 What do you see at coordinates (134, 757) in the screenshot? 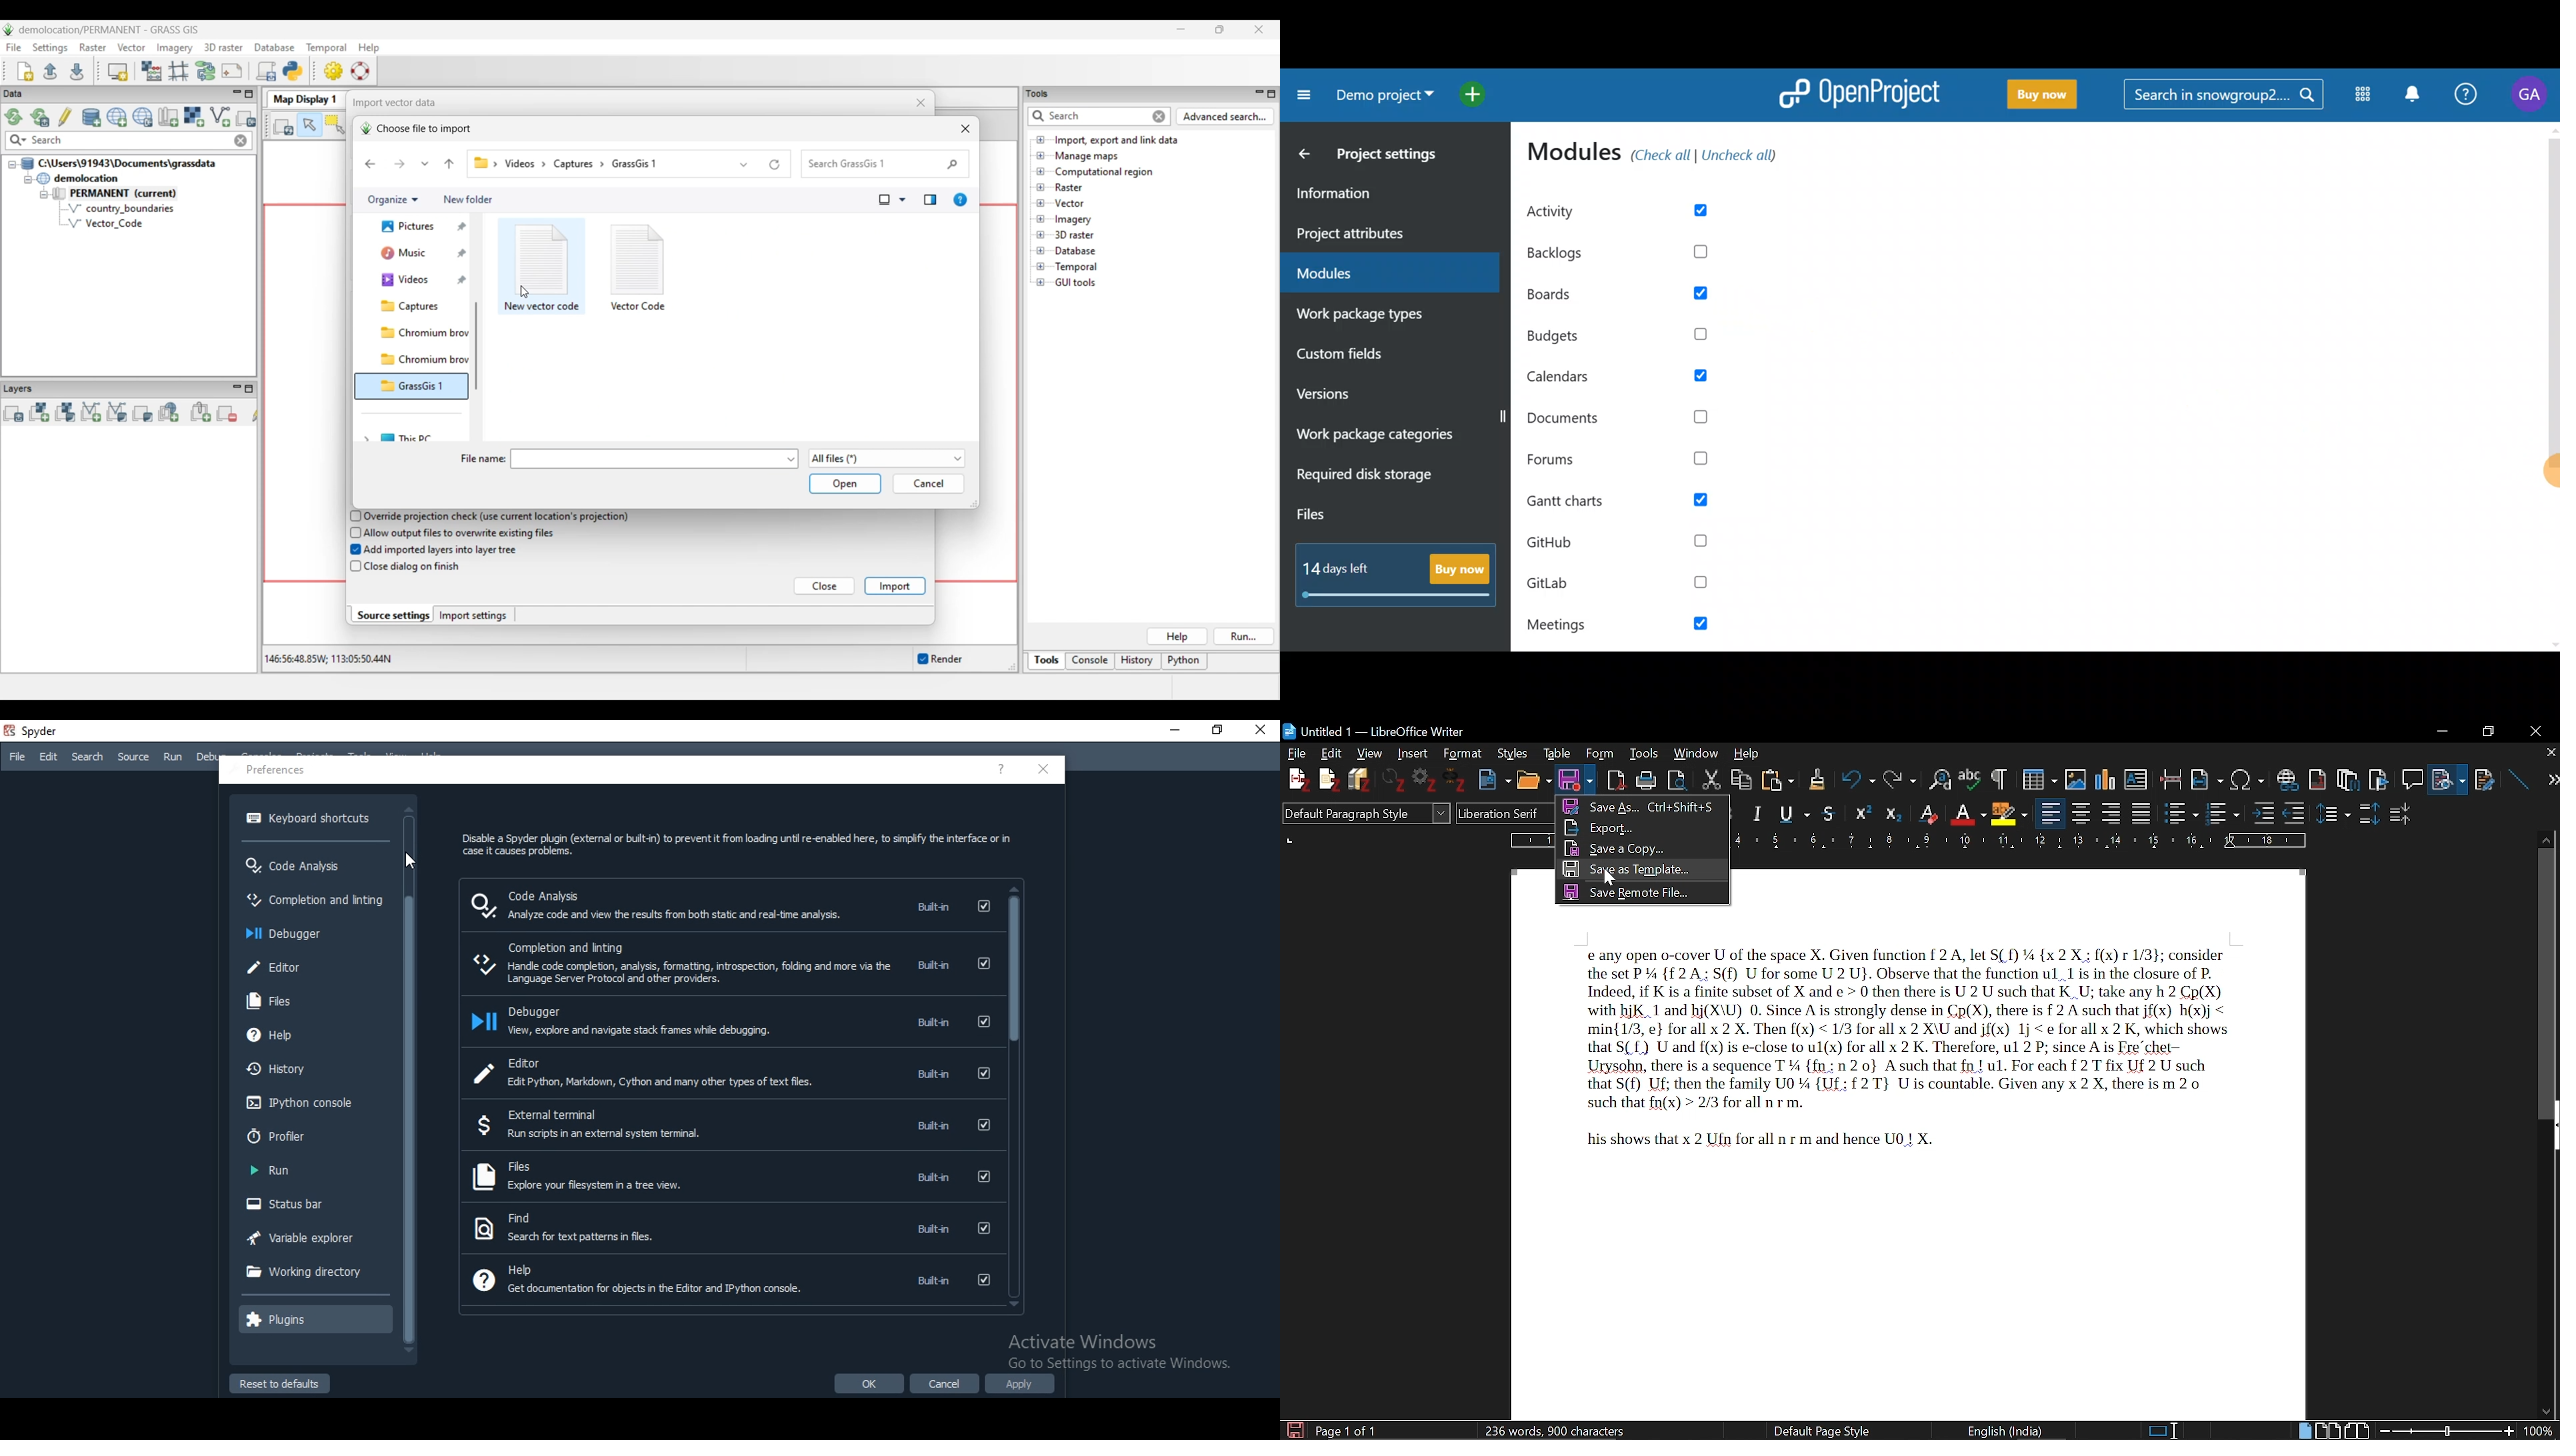
I see `Source` at bounding box center [134, 757].